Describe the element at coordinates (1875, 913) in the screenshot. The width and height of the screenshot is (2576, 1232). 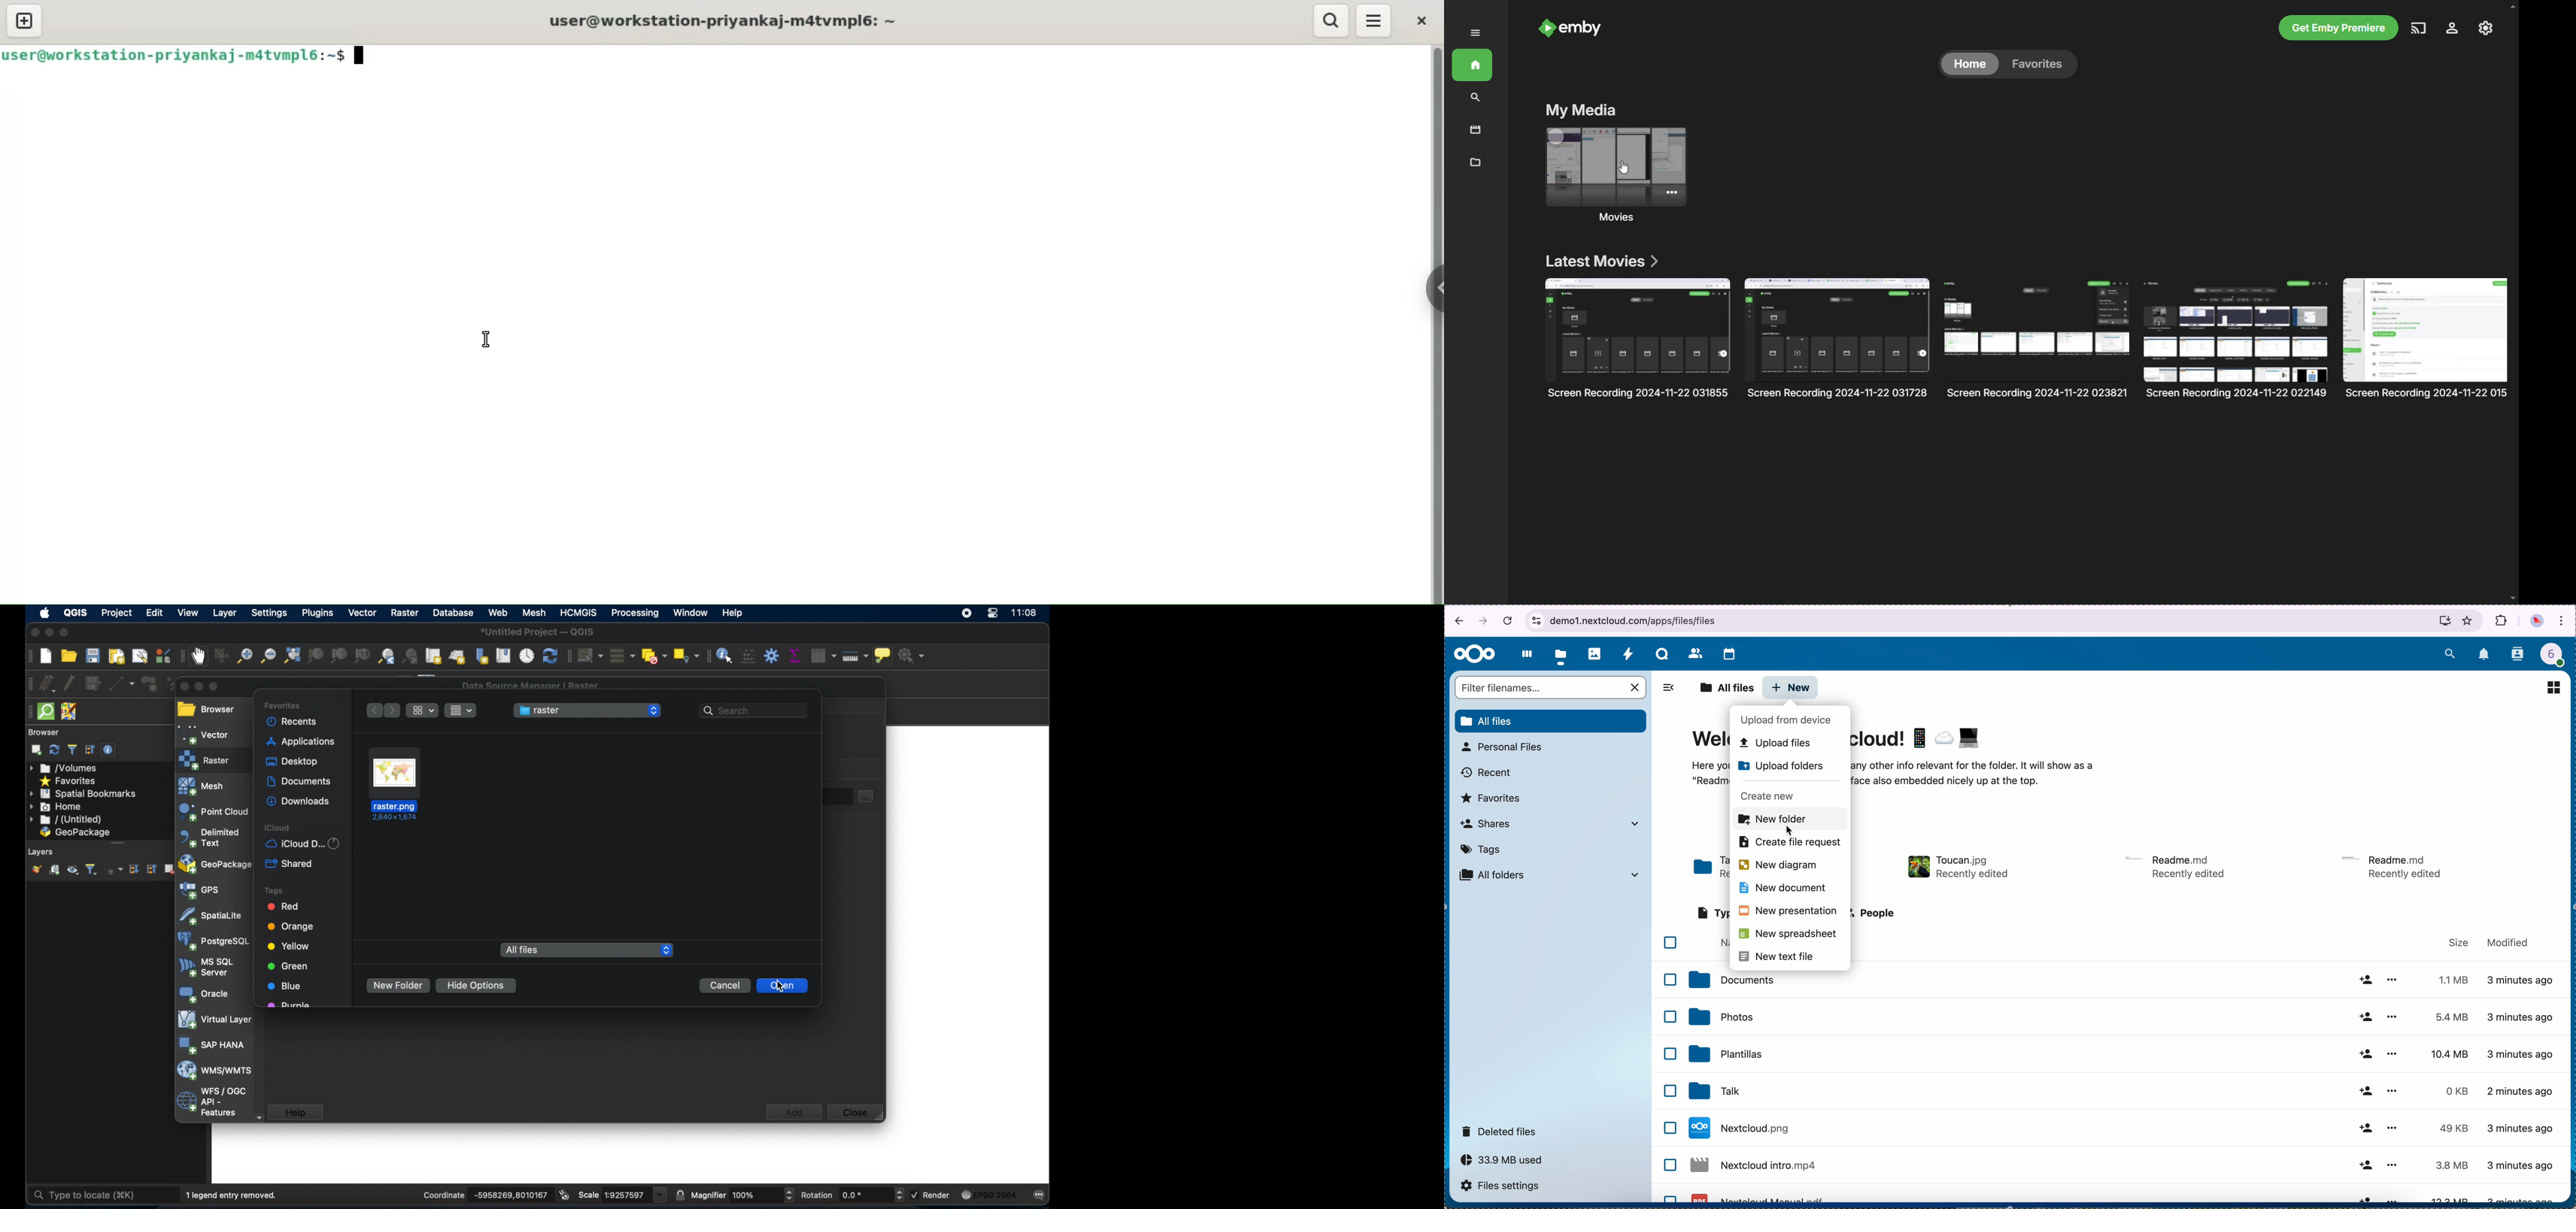
I see `people` at that location.